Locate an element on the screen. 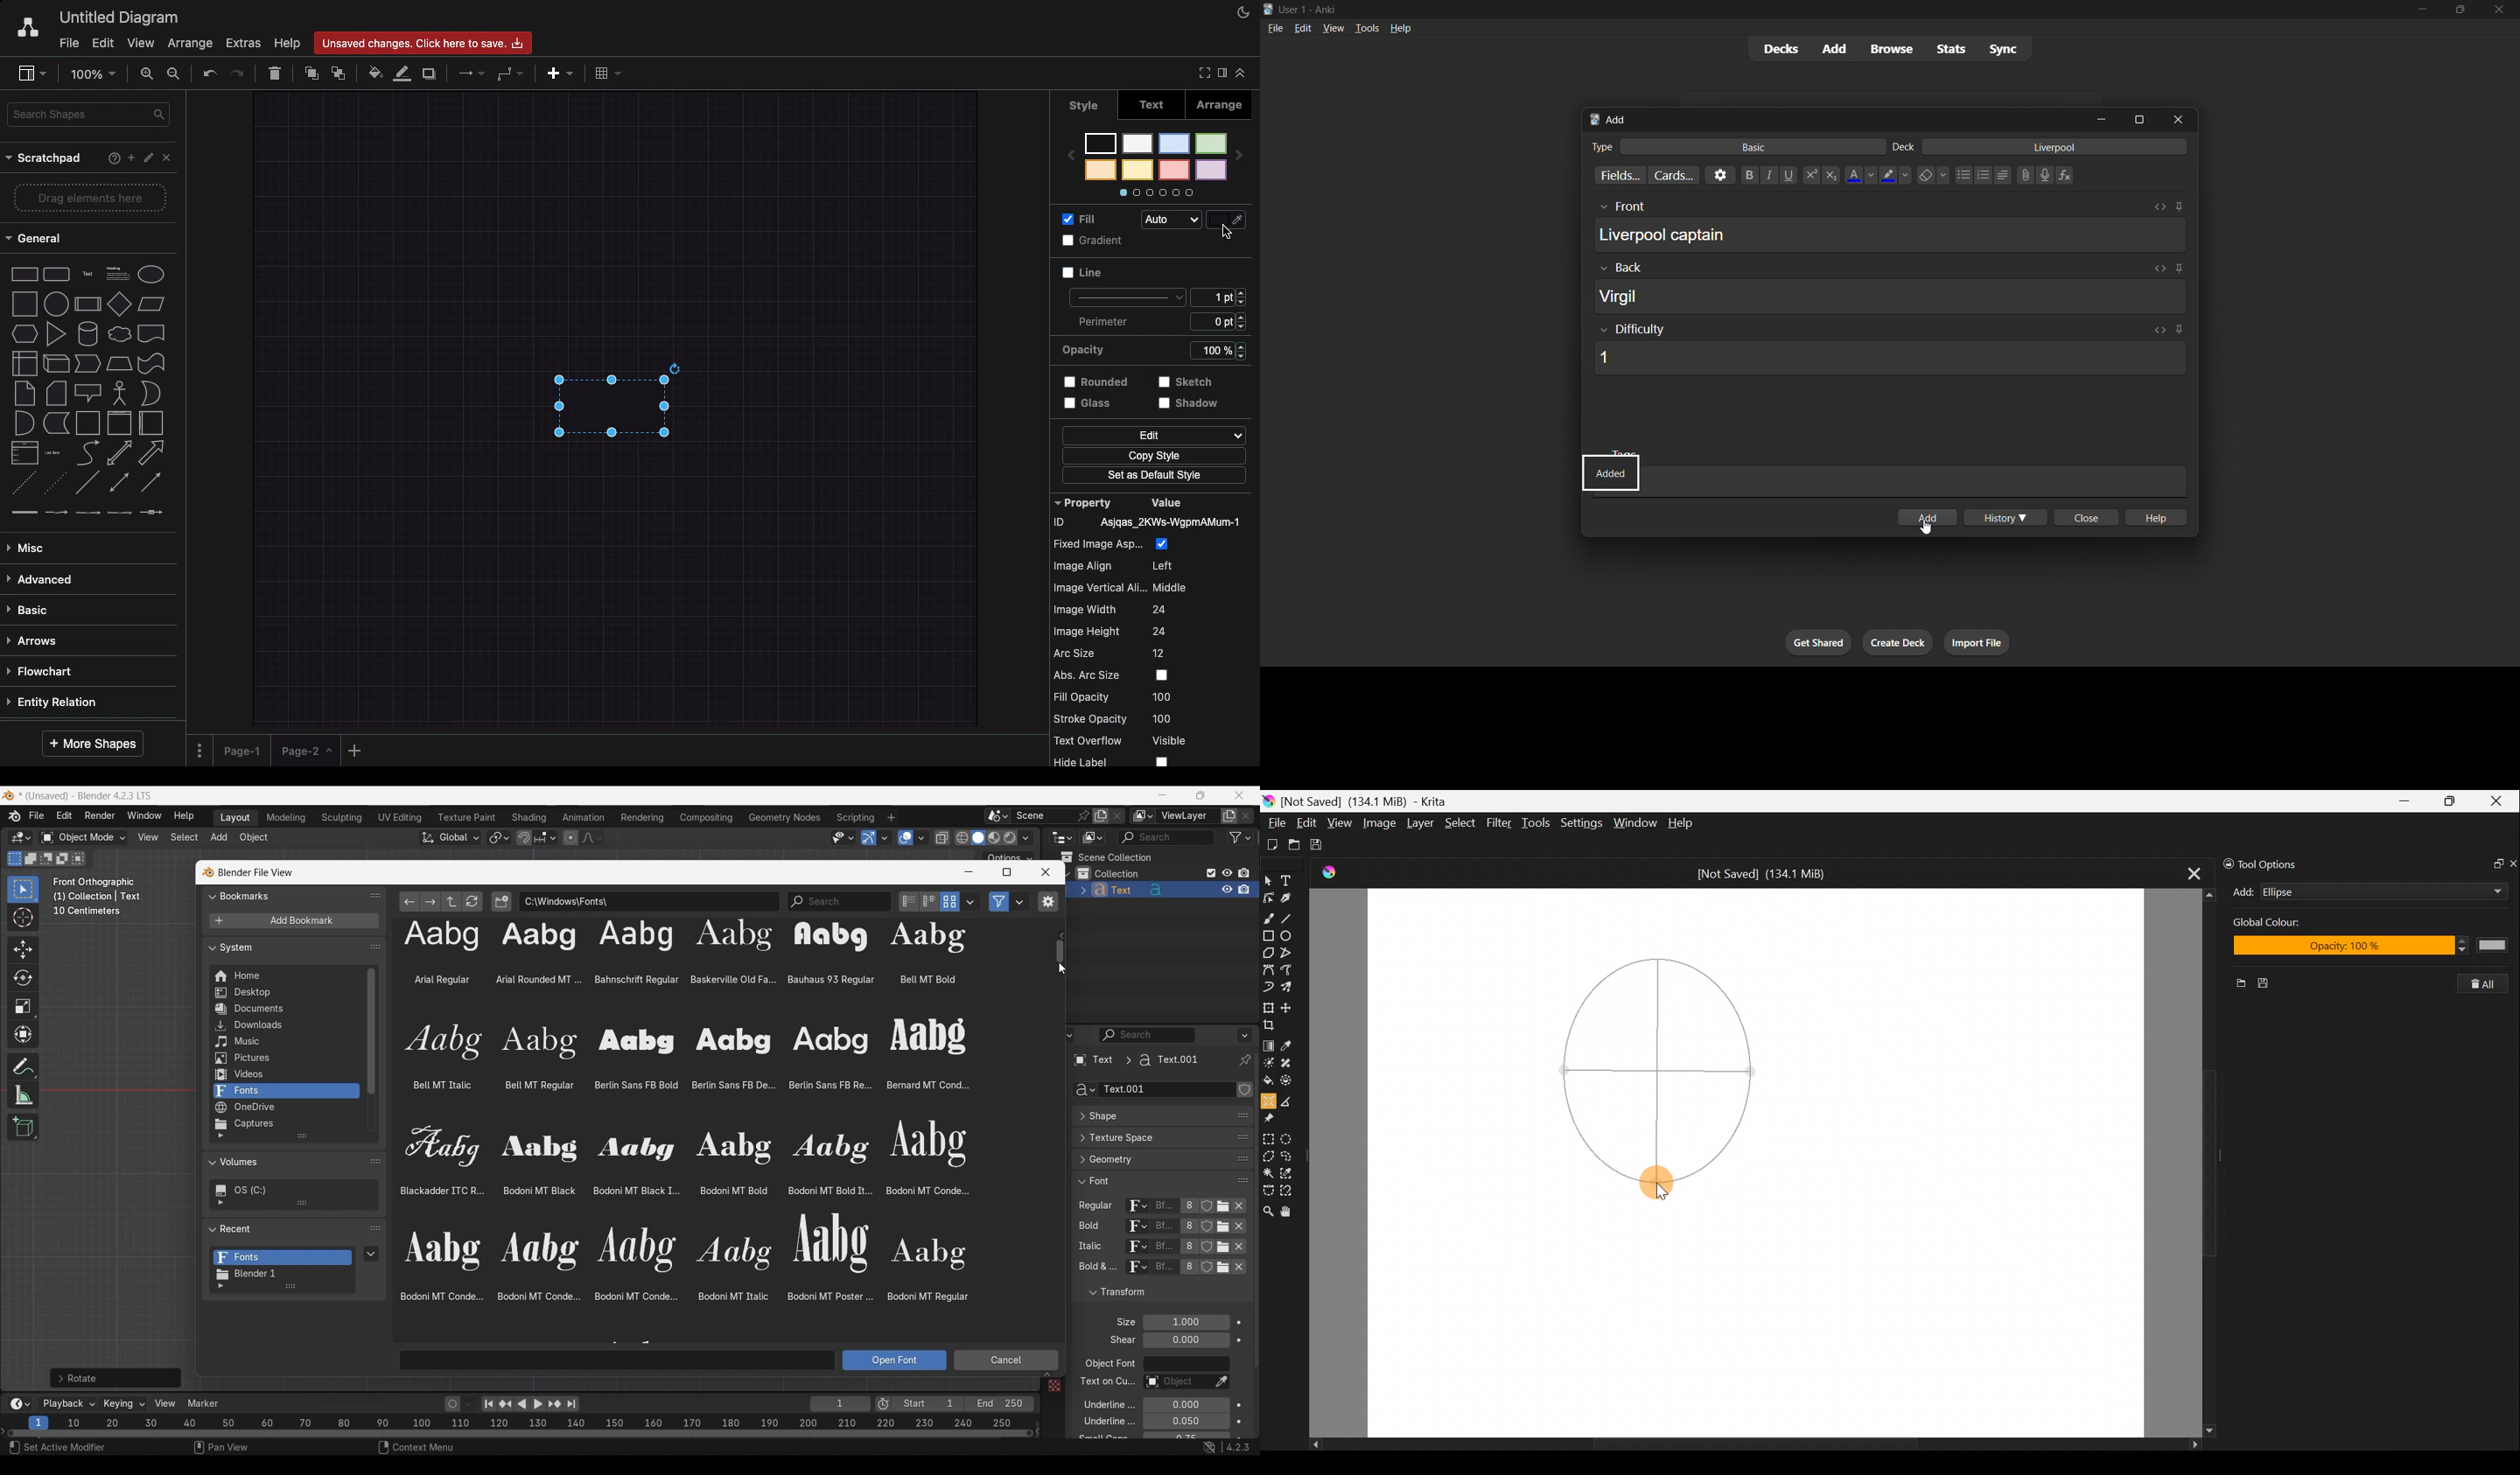 The image size is (2520, 1484). or is located at coordinates (150, 394).